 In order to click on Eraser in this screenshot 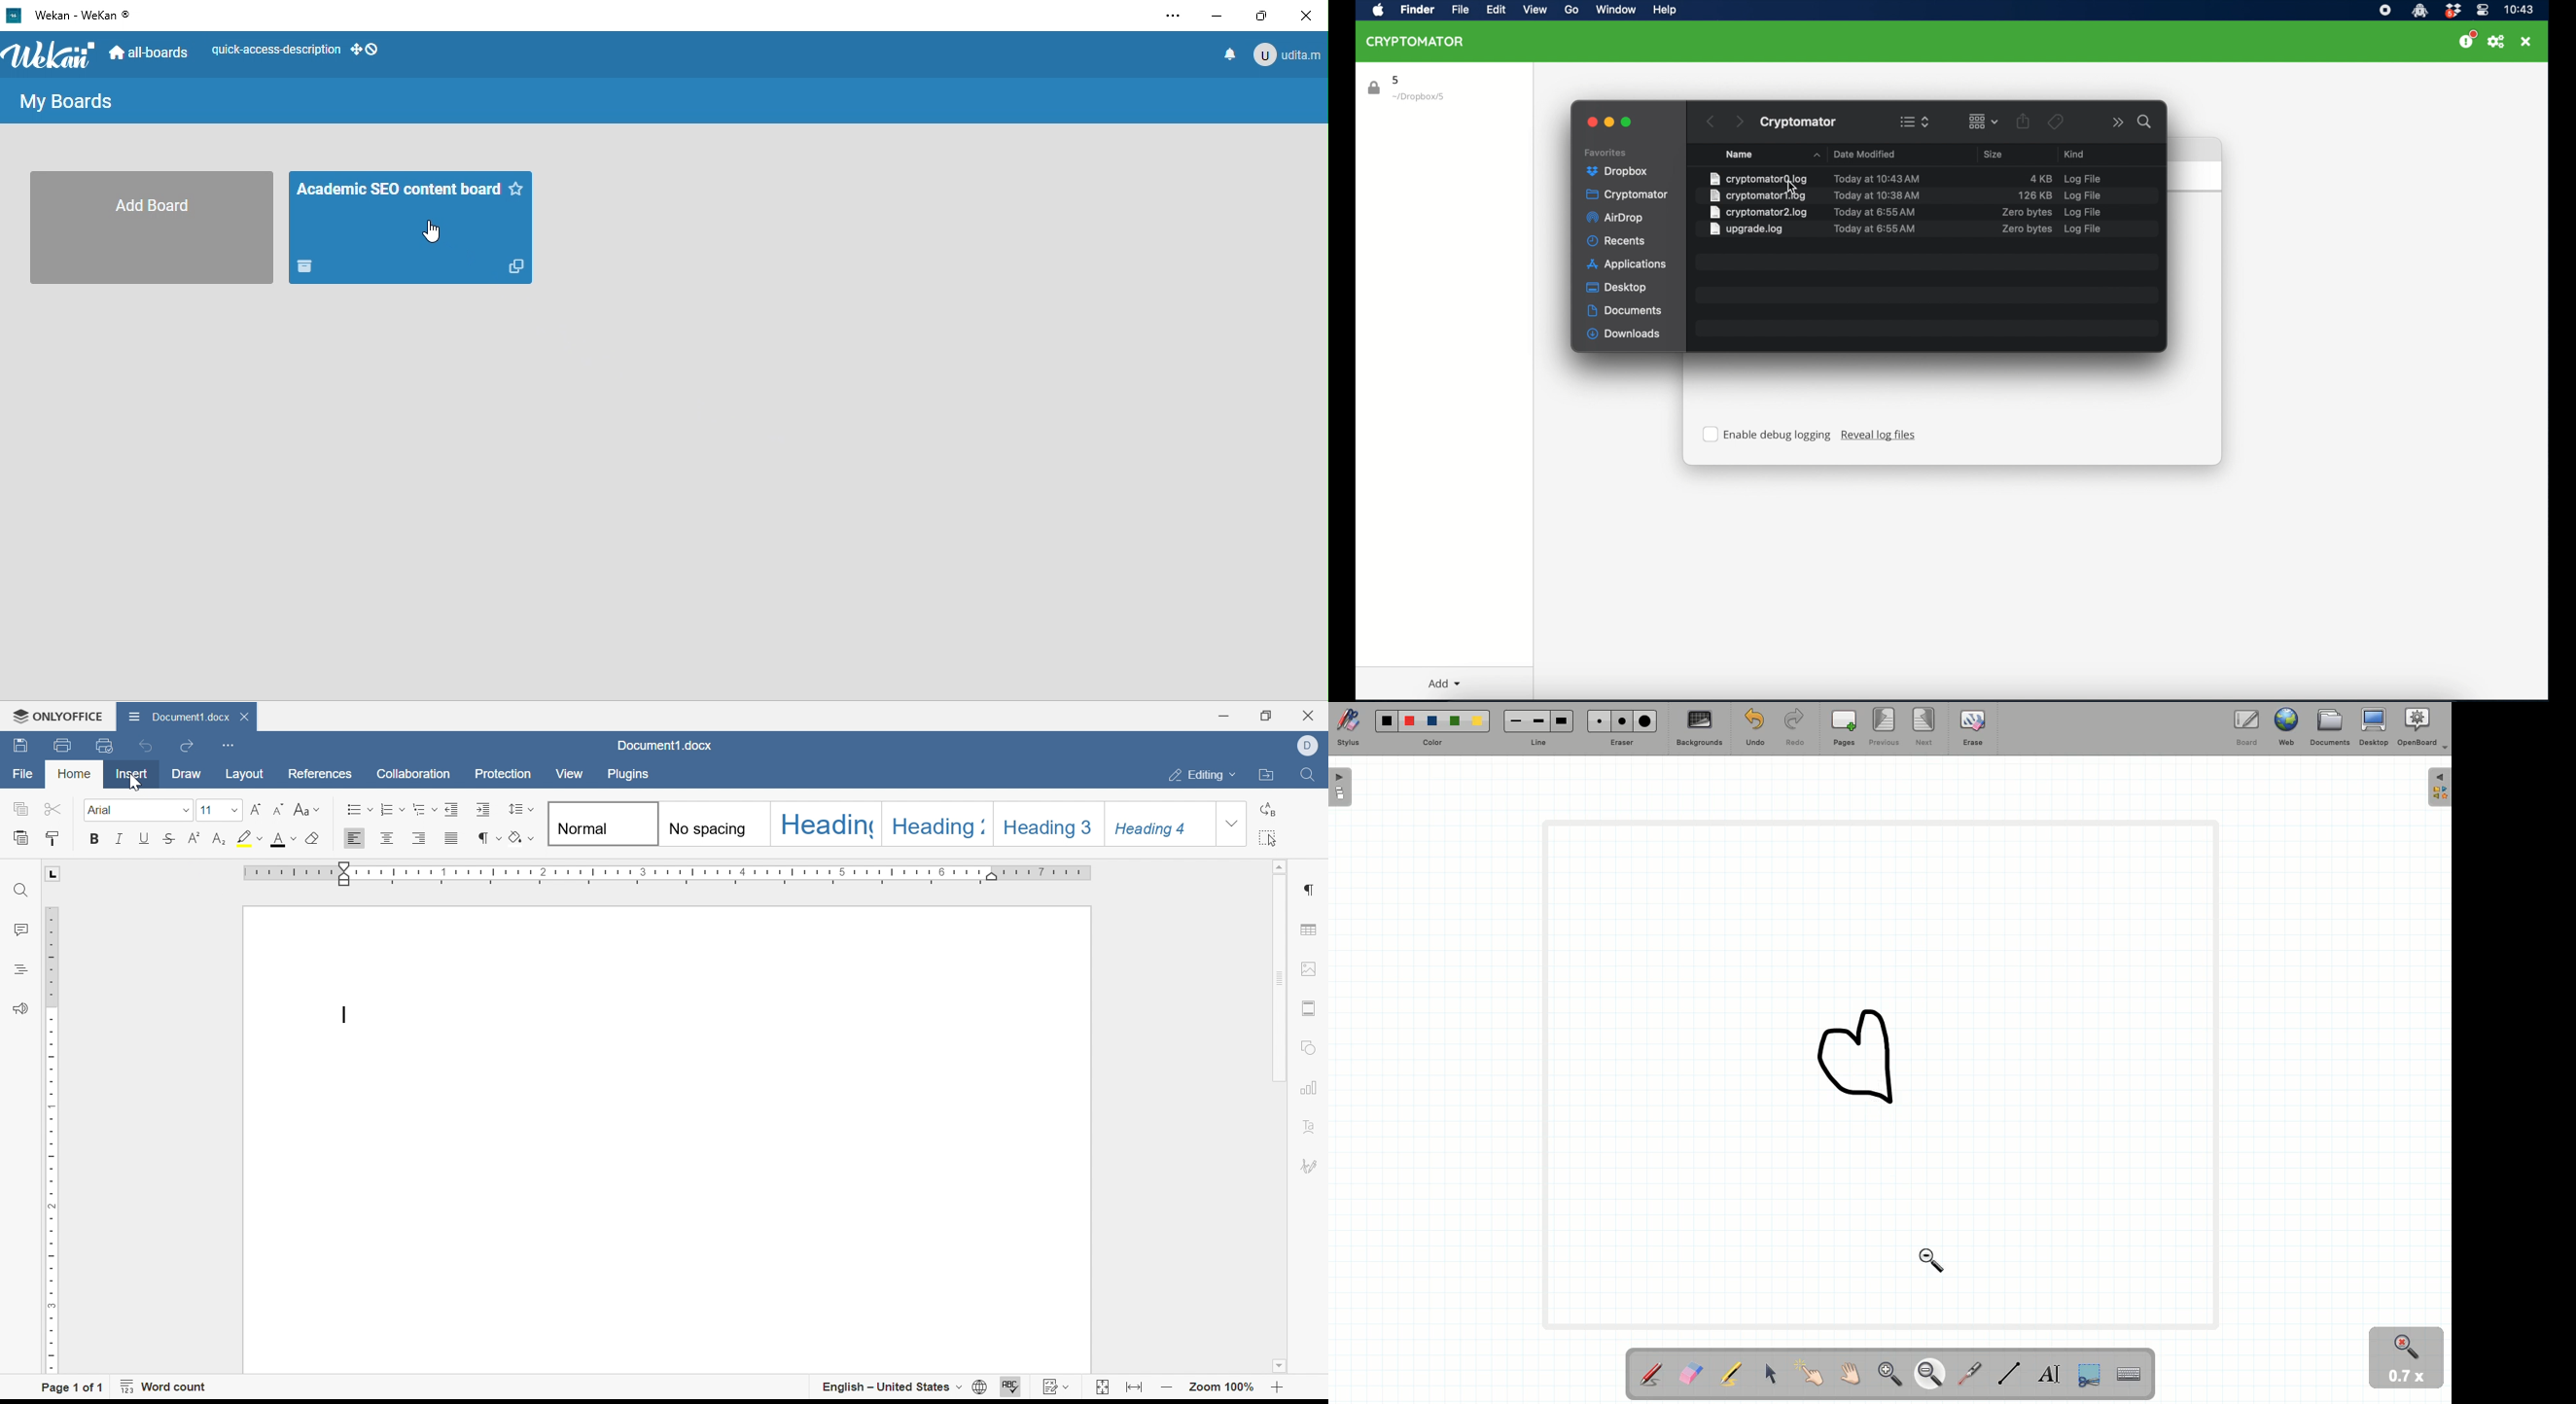, I will do `click(1622, 727)`.